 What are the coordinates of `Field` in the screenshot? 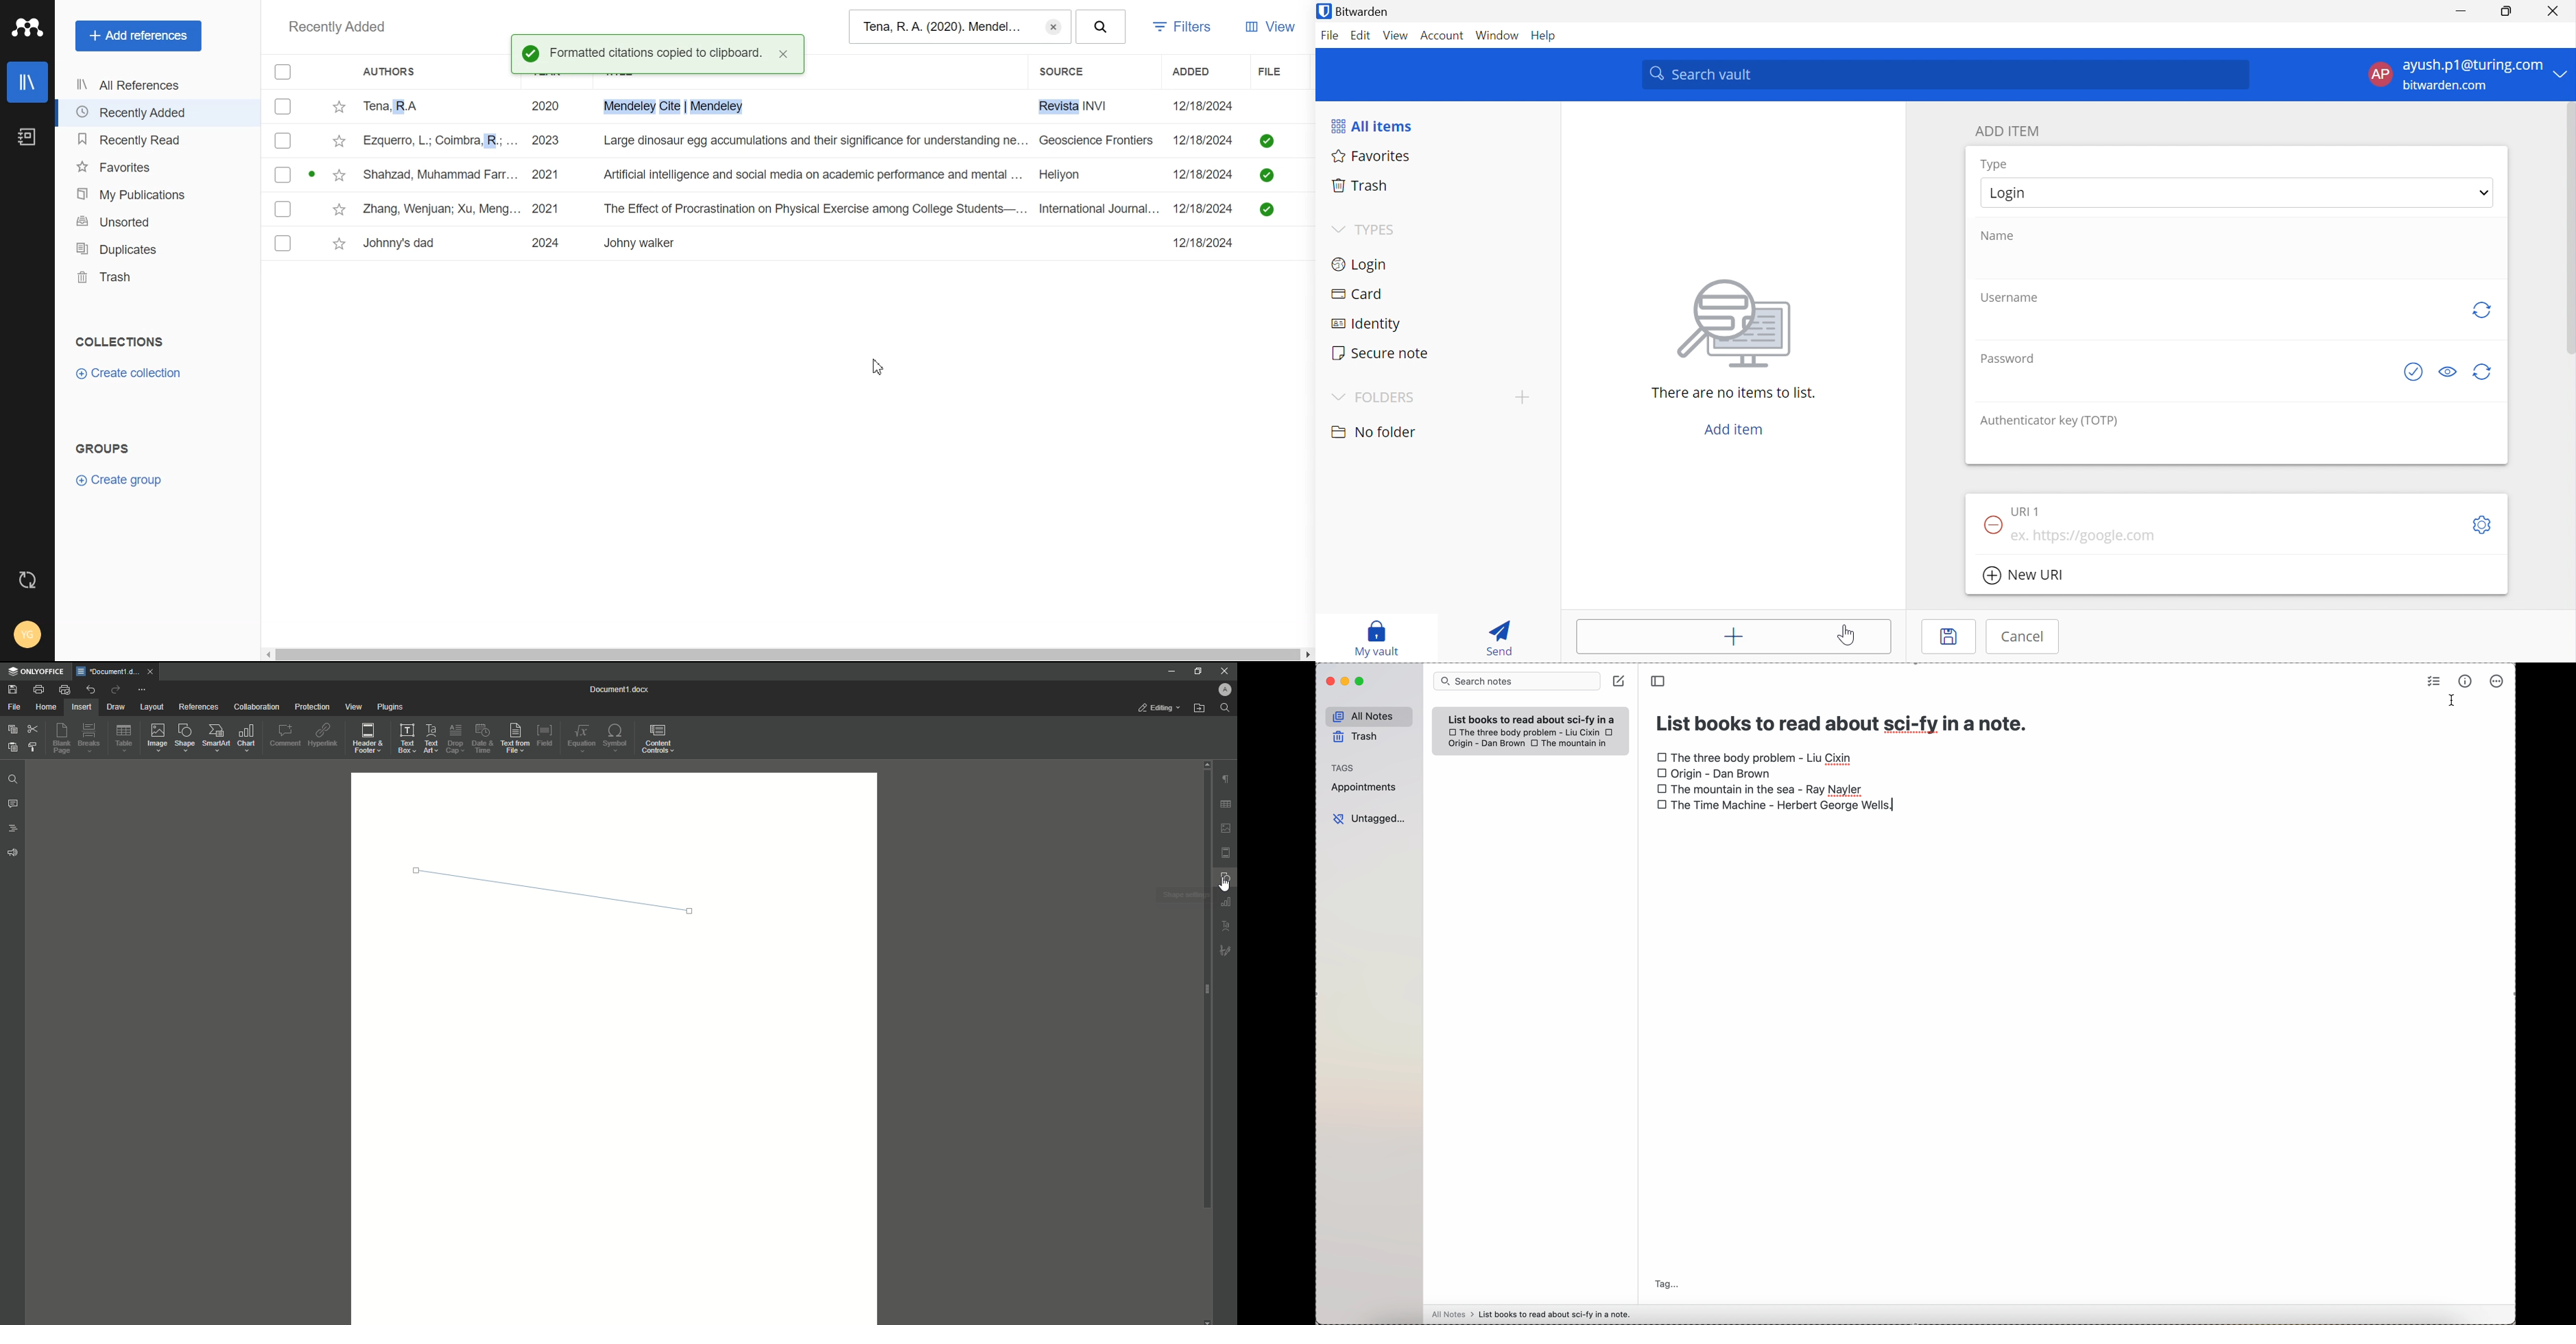 It's located at (546, 735).